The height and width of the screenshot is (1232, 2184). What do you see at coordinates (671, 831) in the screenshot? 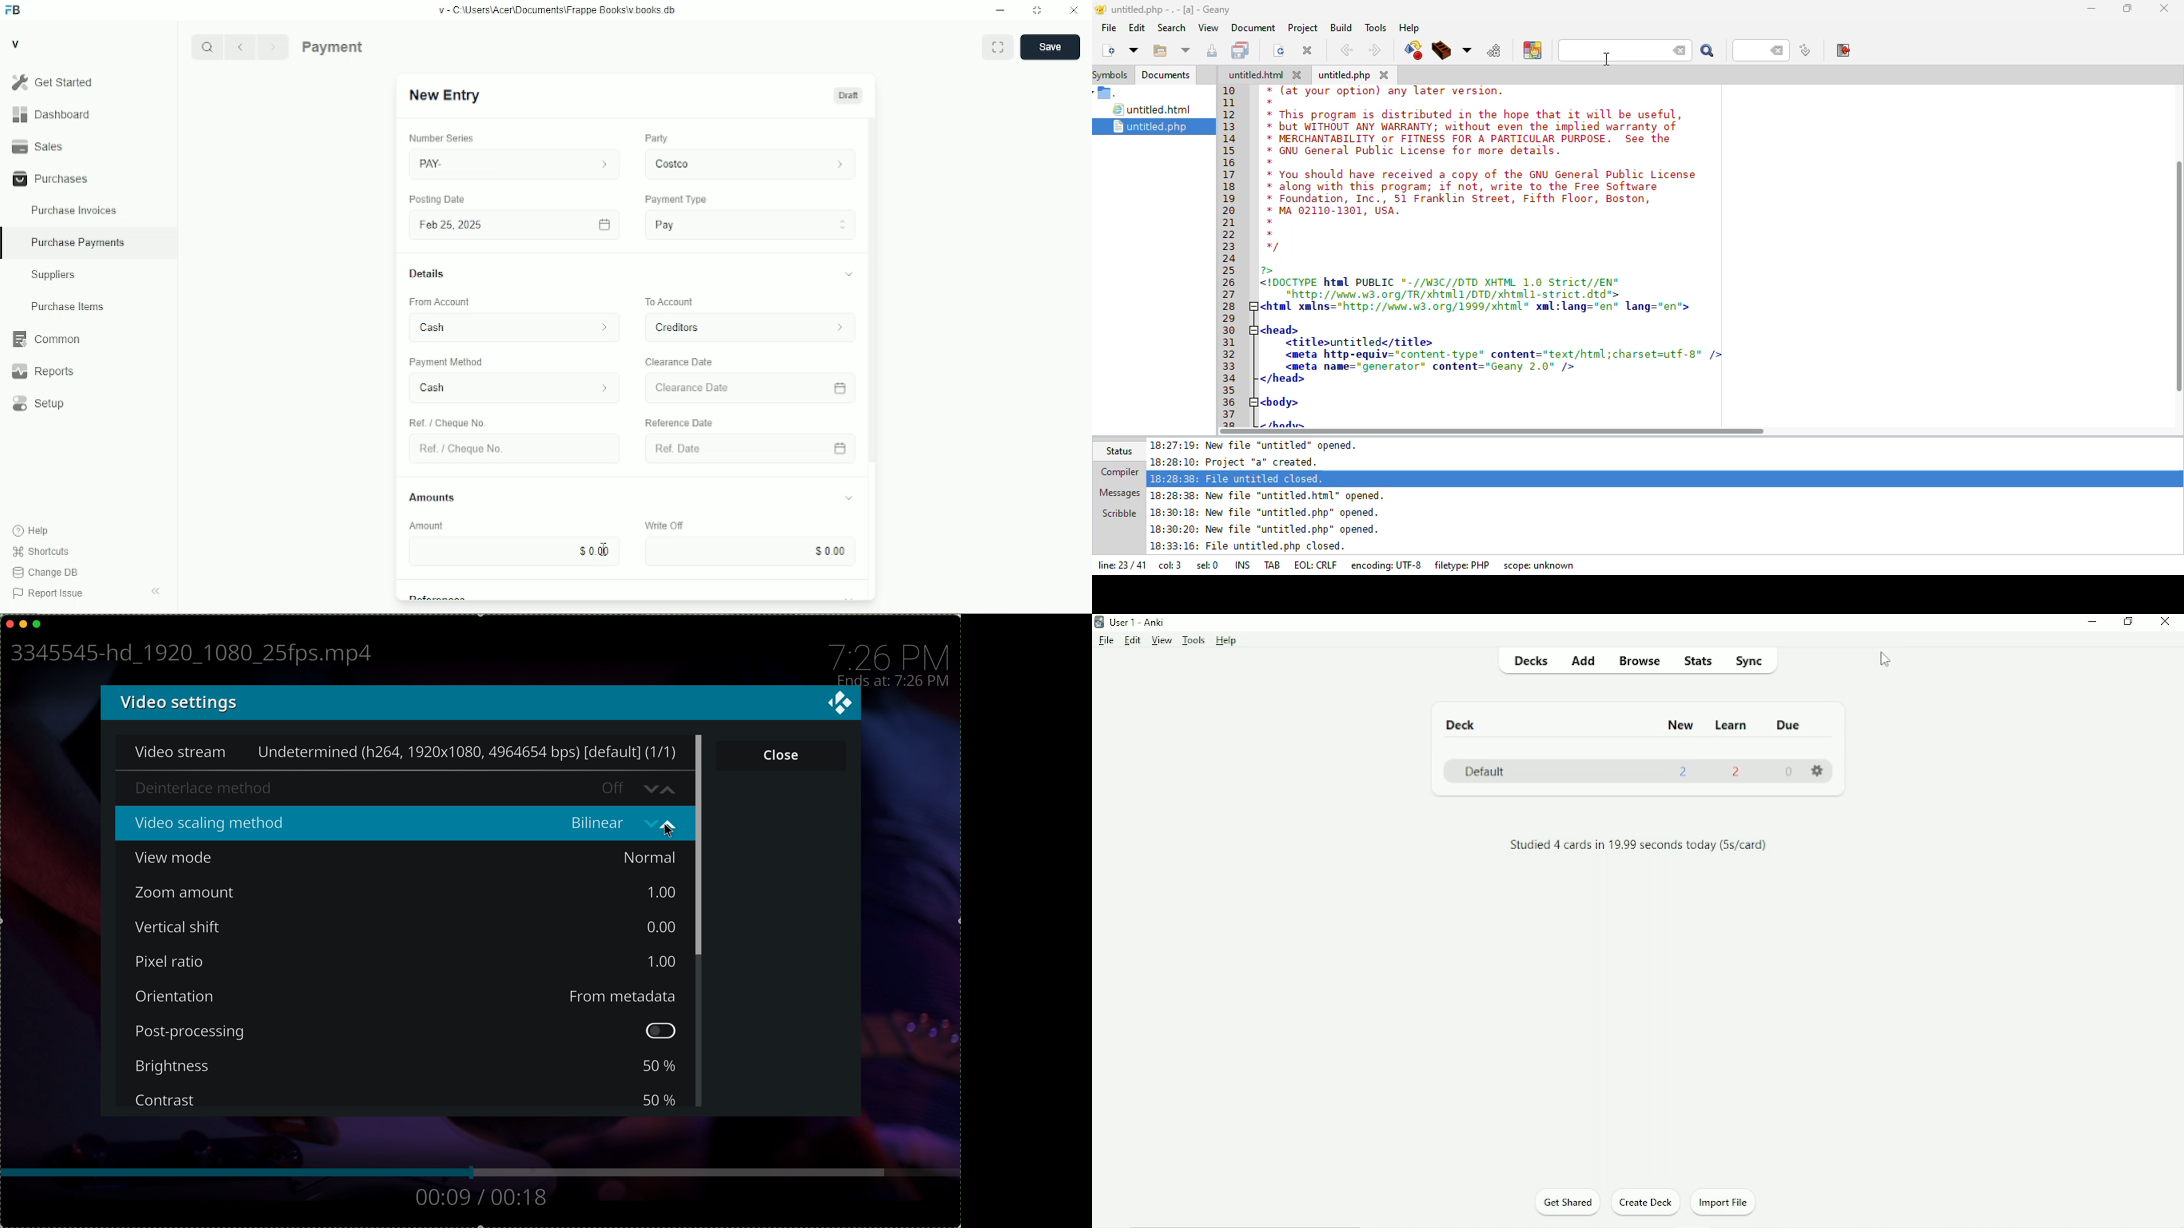
I see `cursor` at bounding box center [671, 831].